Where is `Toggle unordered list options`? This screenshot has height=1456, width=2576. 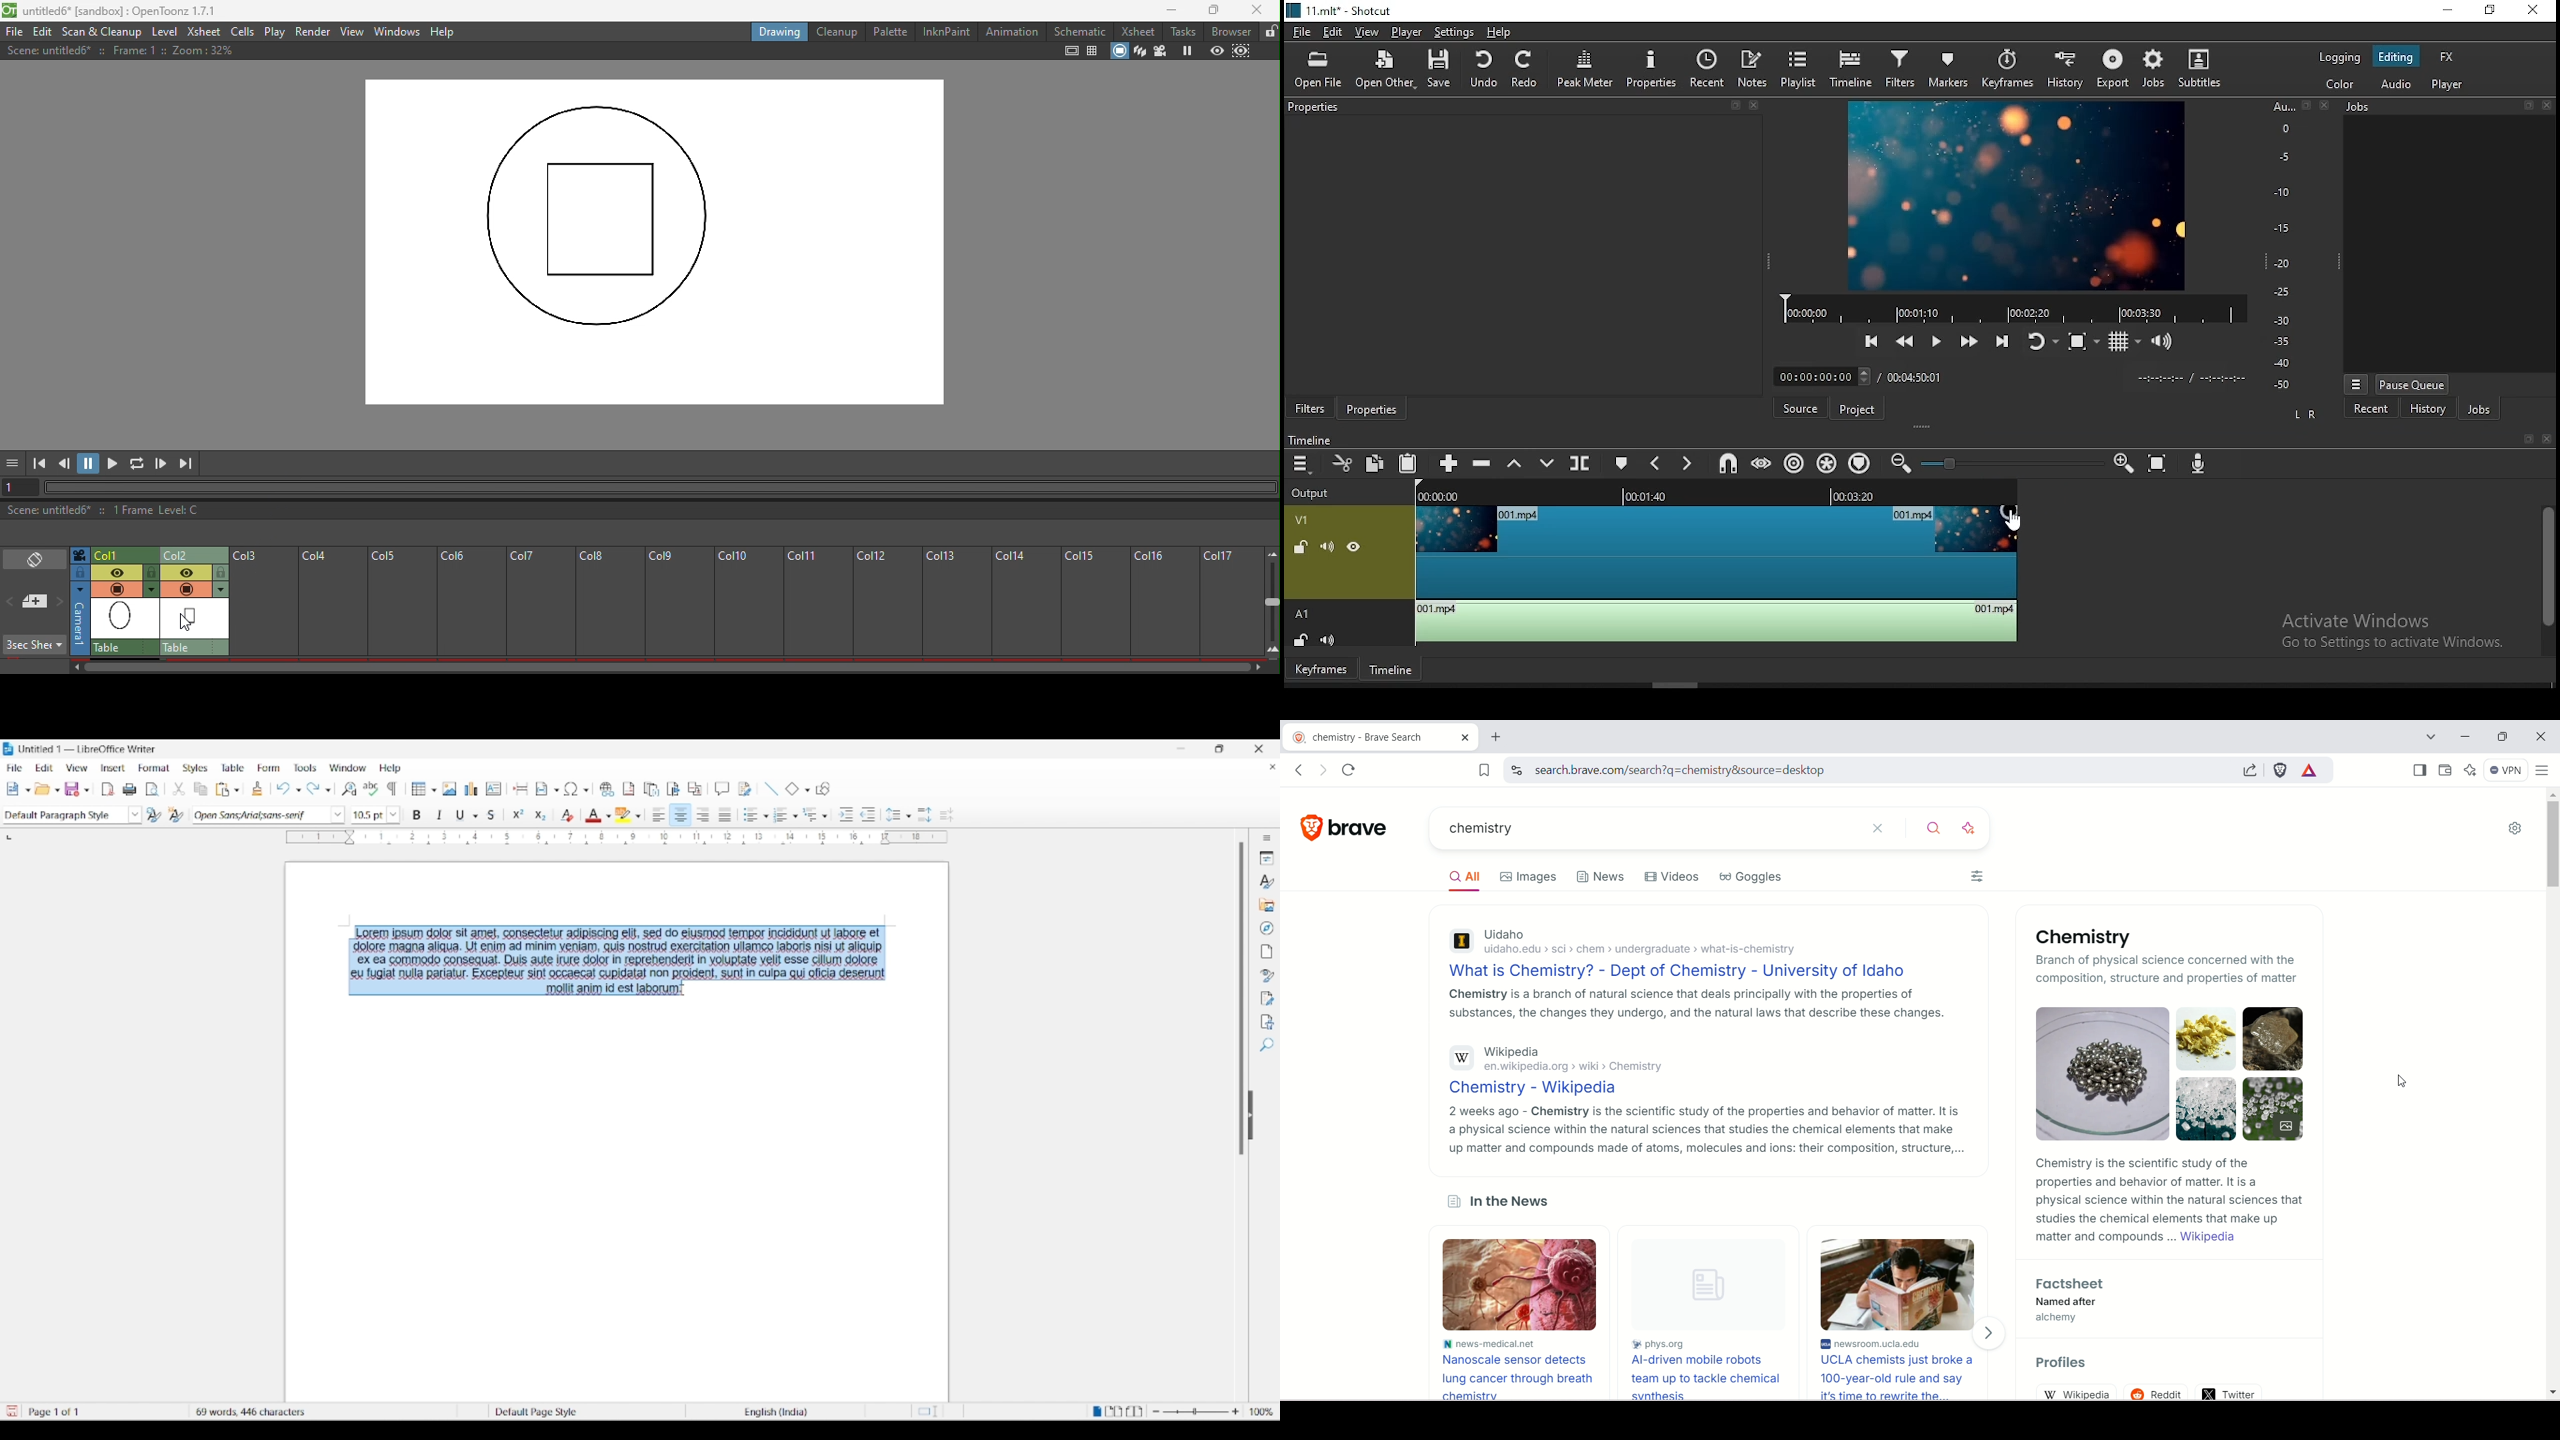 Toggle unordered list options is located at coordinates (763, 816).